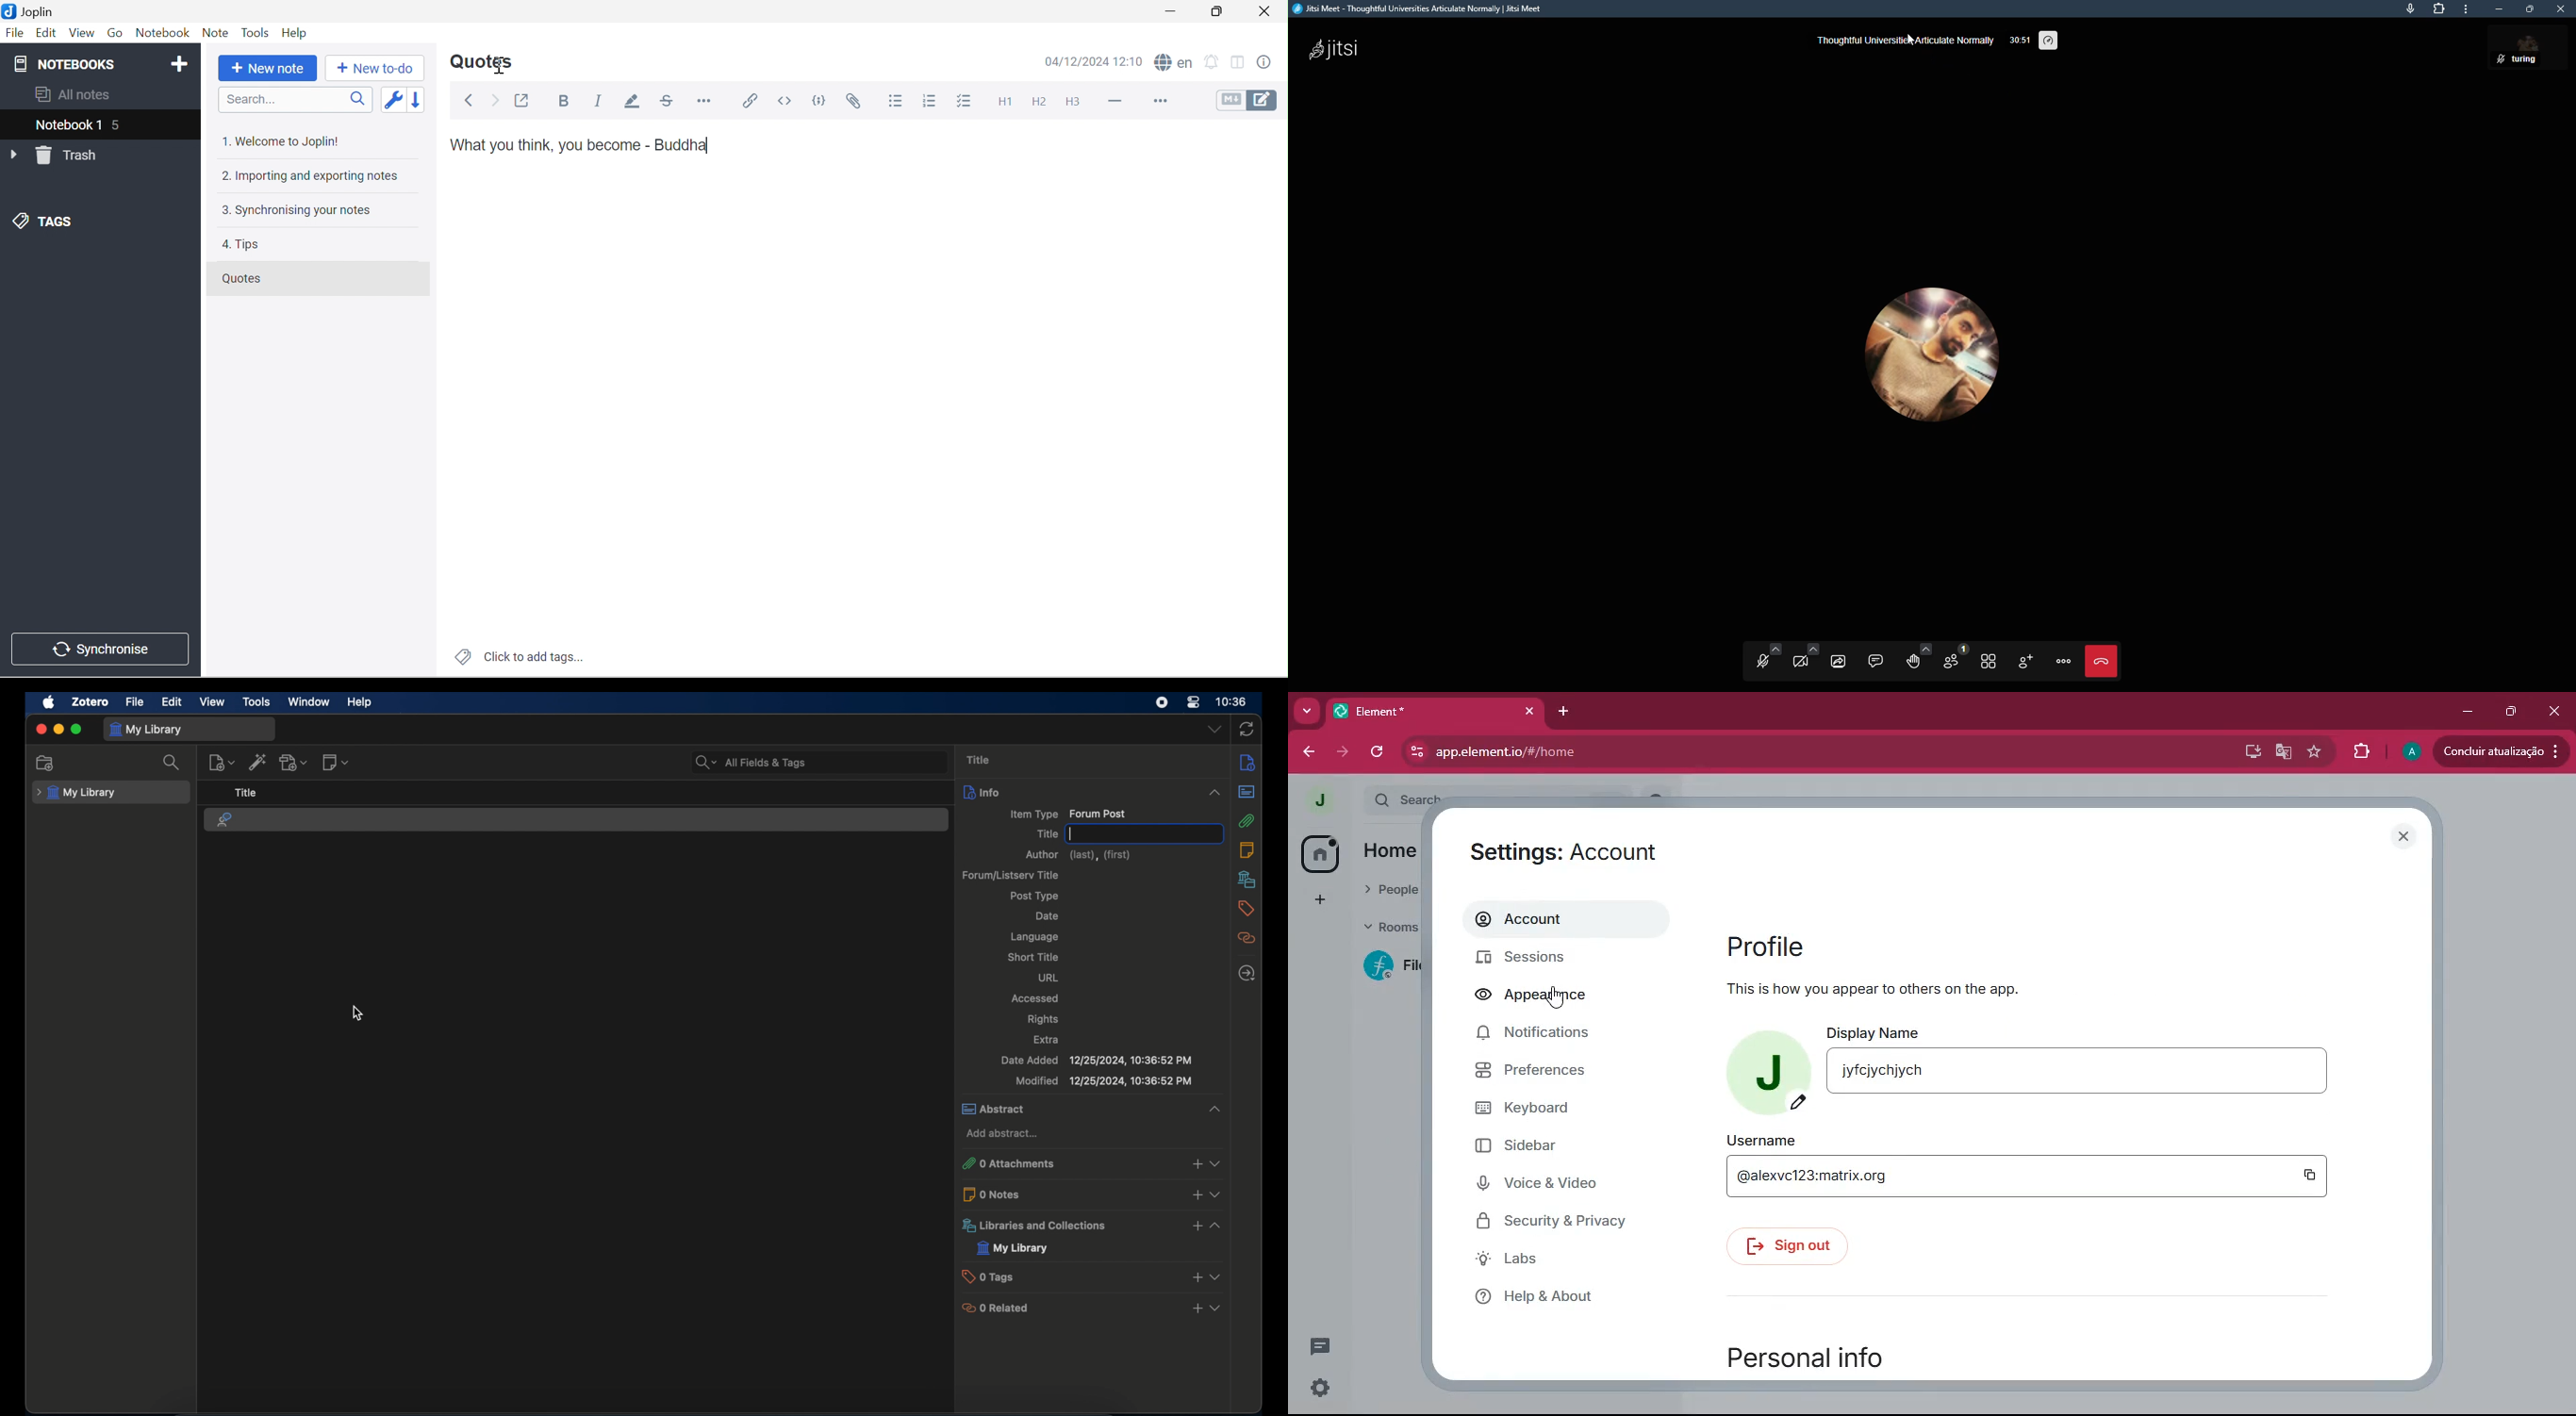  Describe the element at coordinates (242, 244) in the screenshot. I see `4. Tips` at that location.